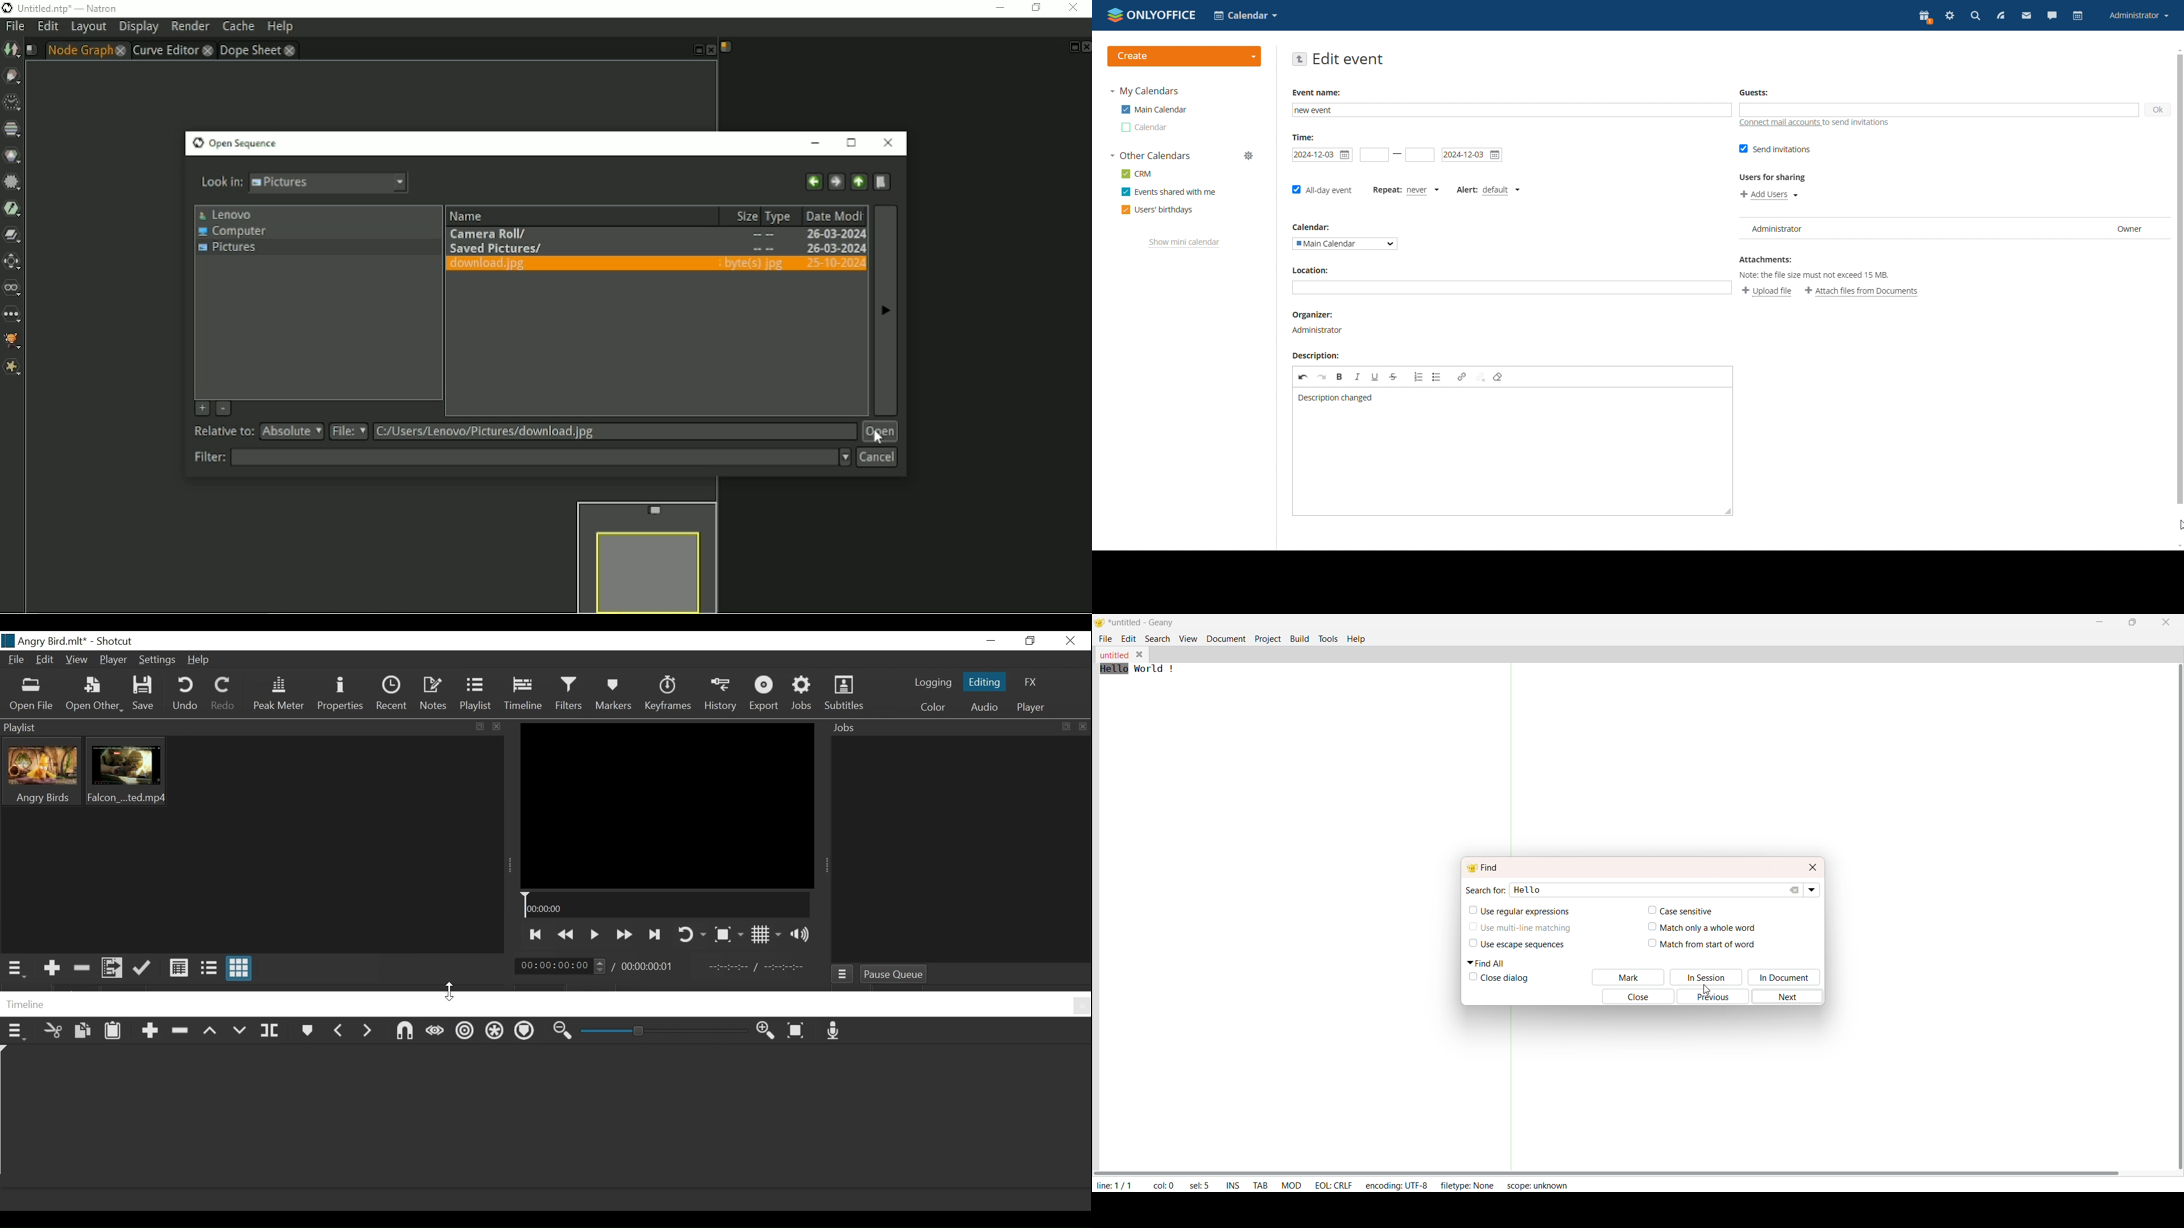  Describe the element at coordinates (114, 661) in the screenshot. I see `Player` at that location.